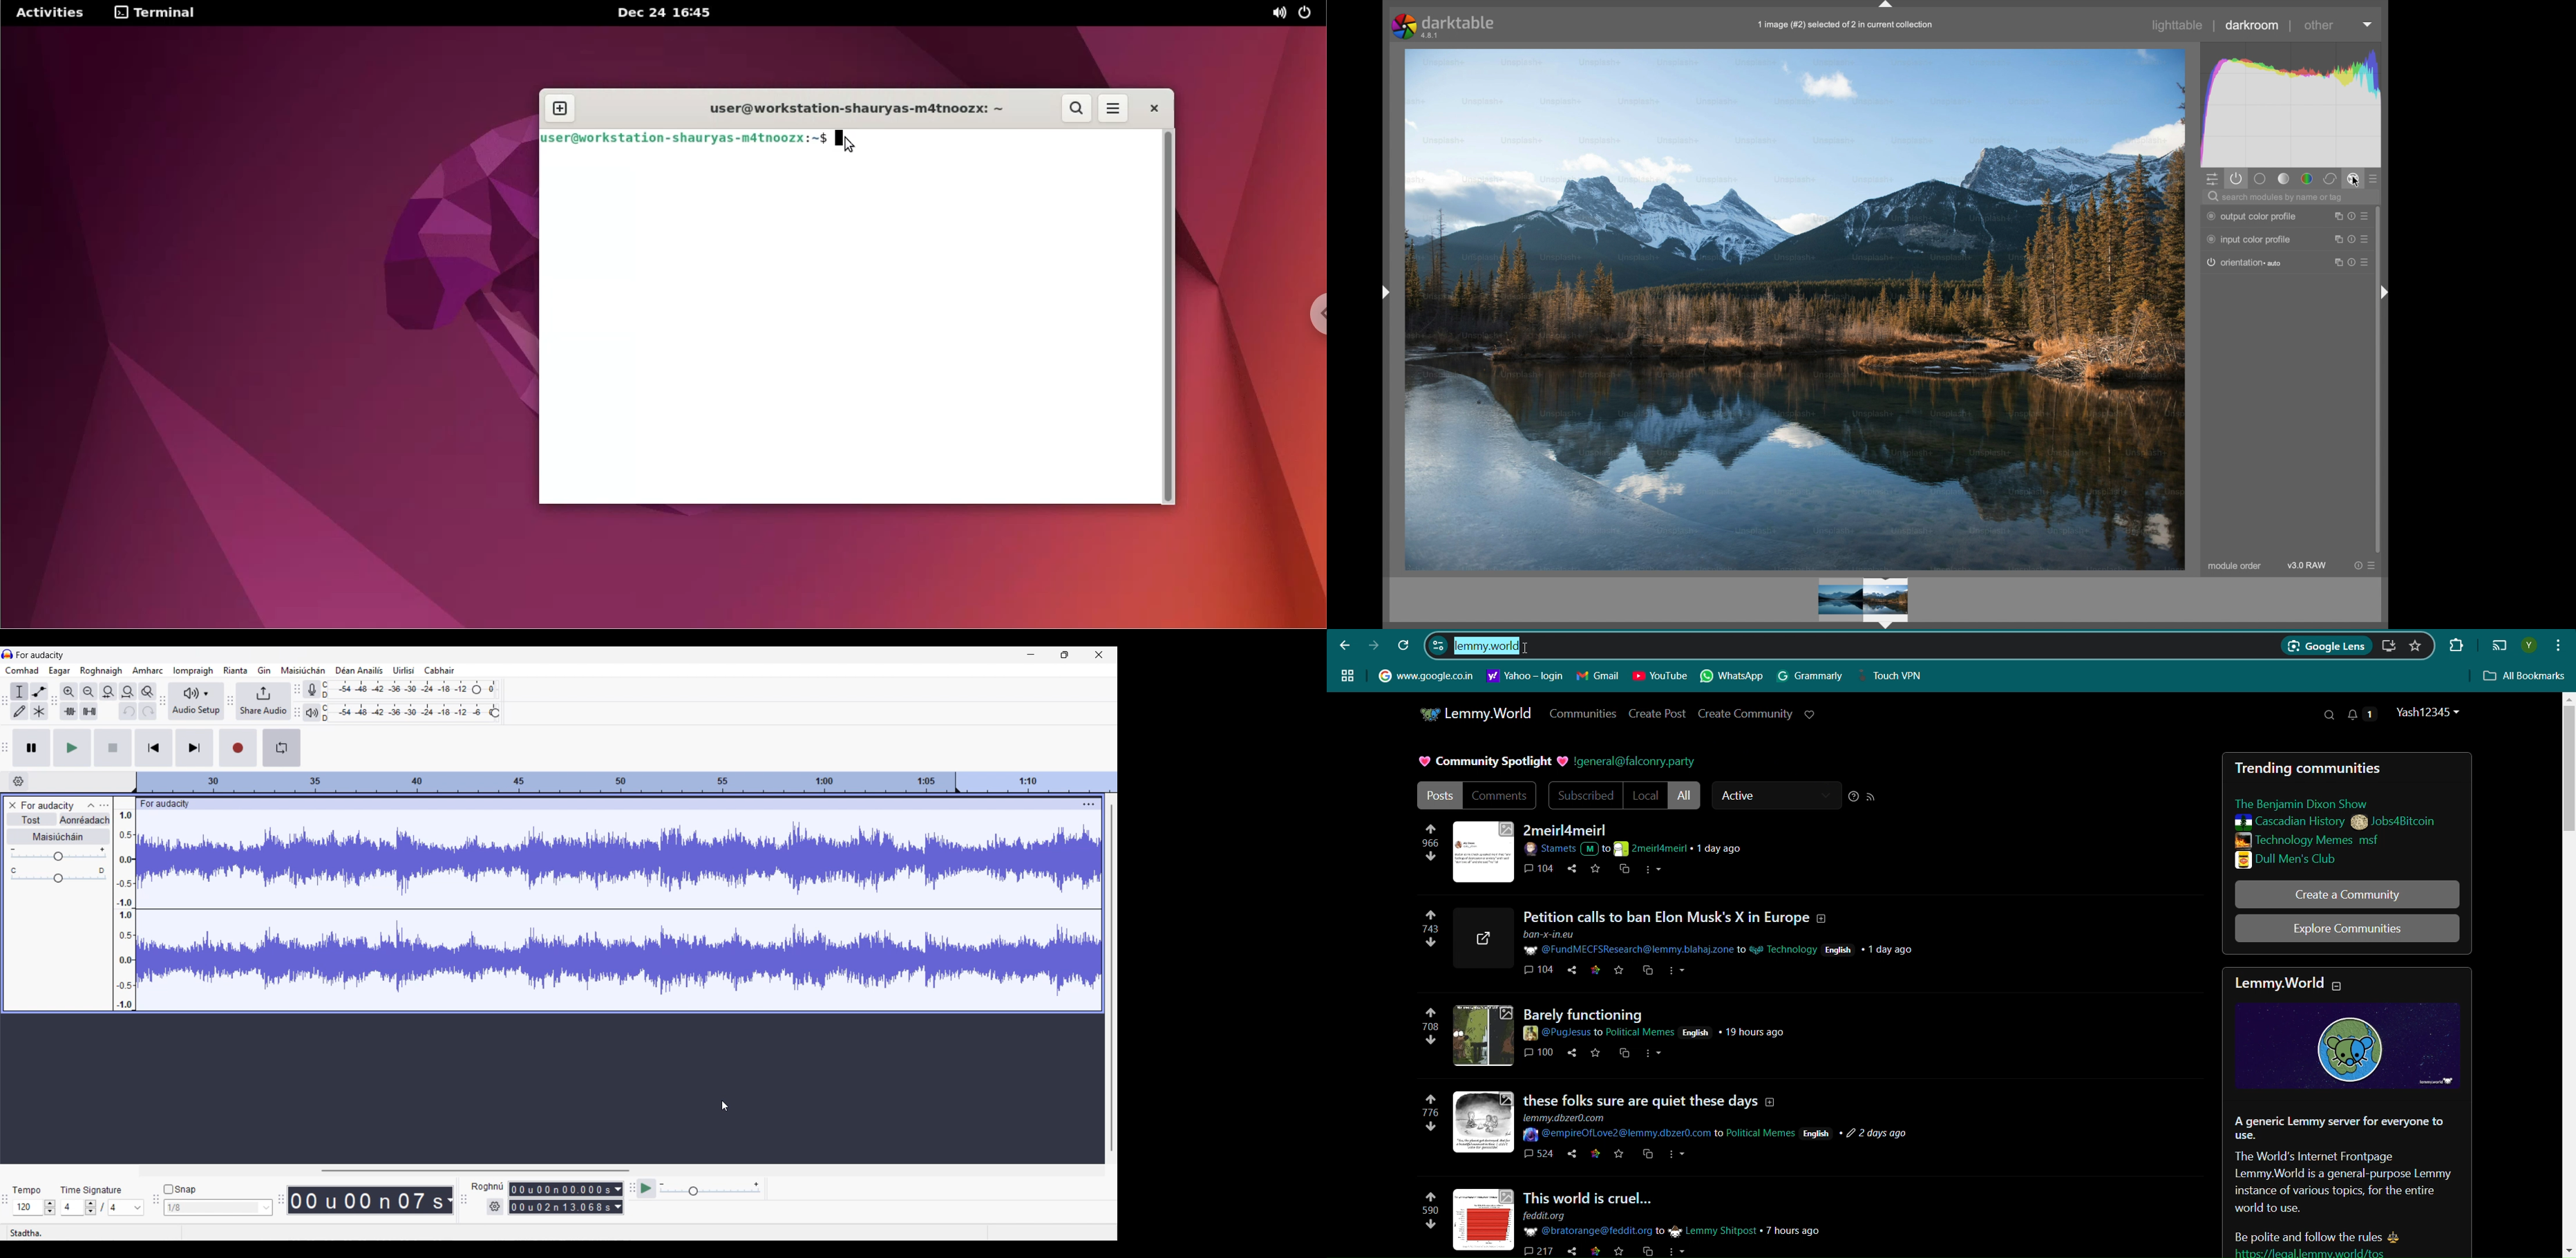  I want to click on All Bookmarks, so click(2526, 677).